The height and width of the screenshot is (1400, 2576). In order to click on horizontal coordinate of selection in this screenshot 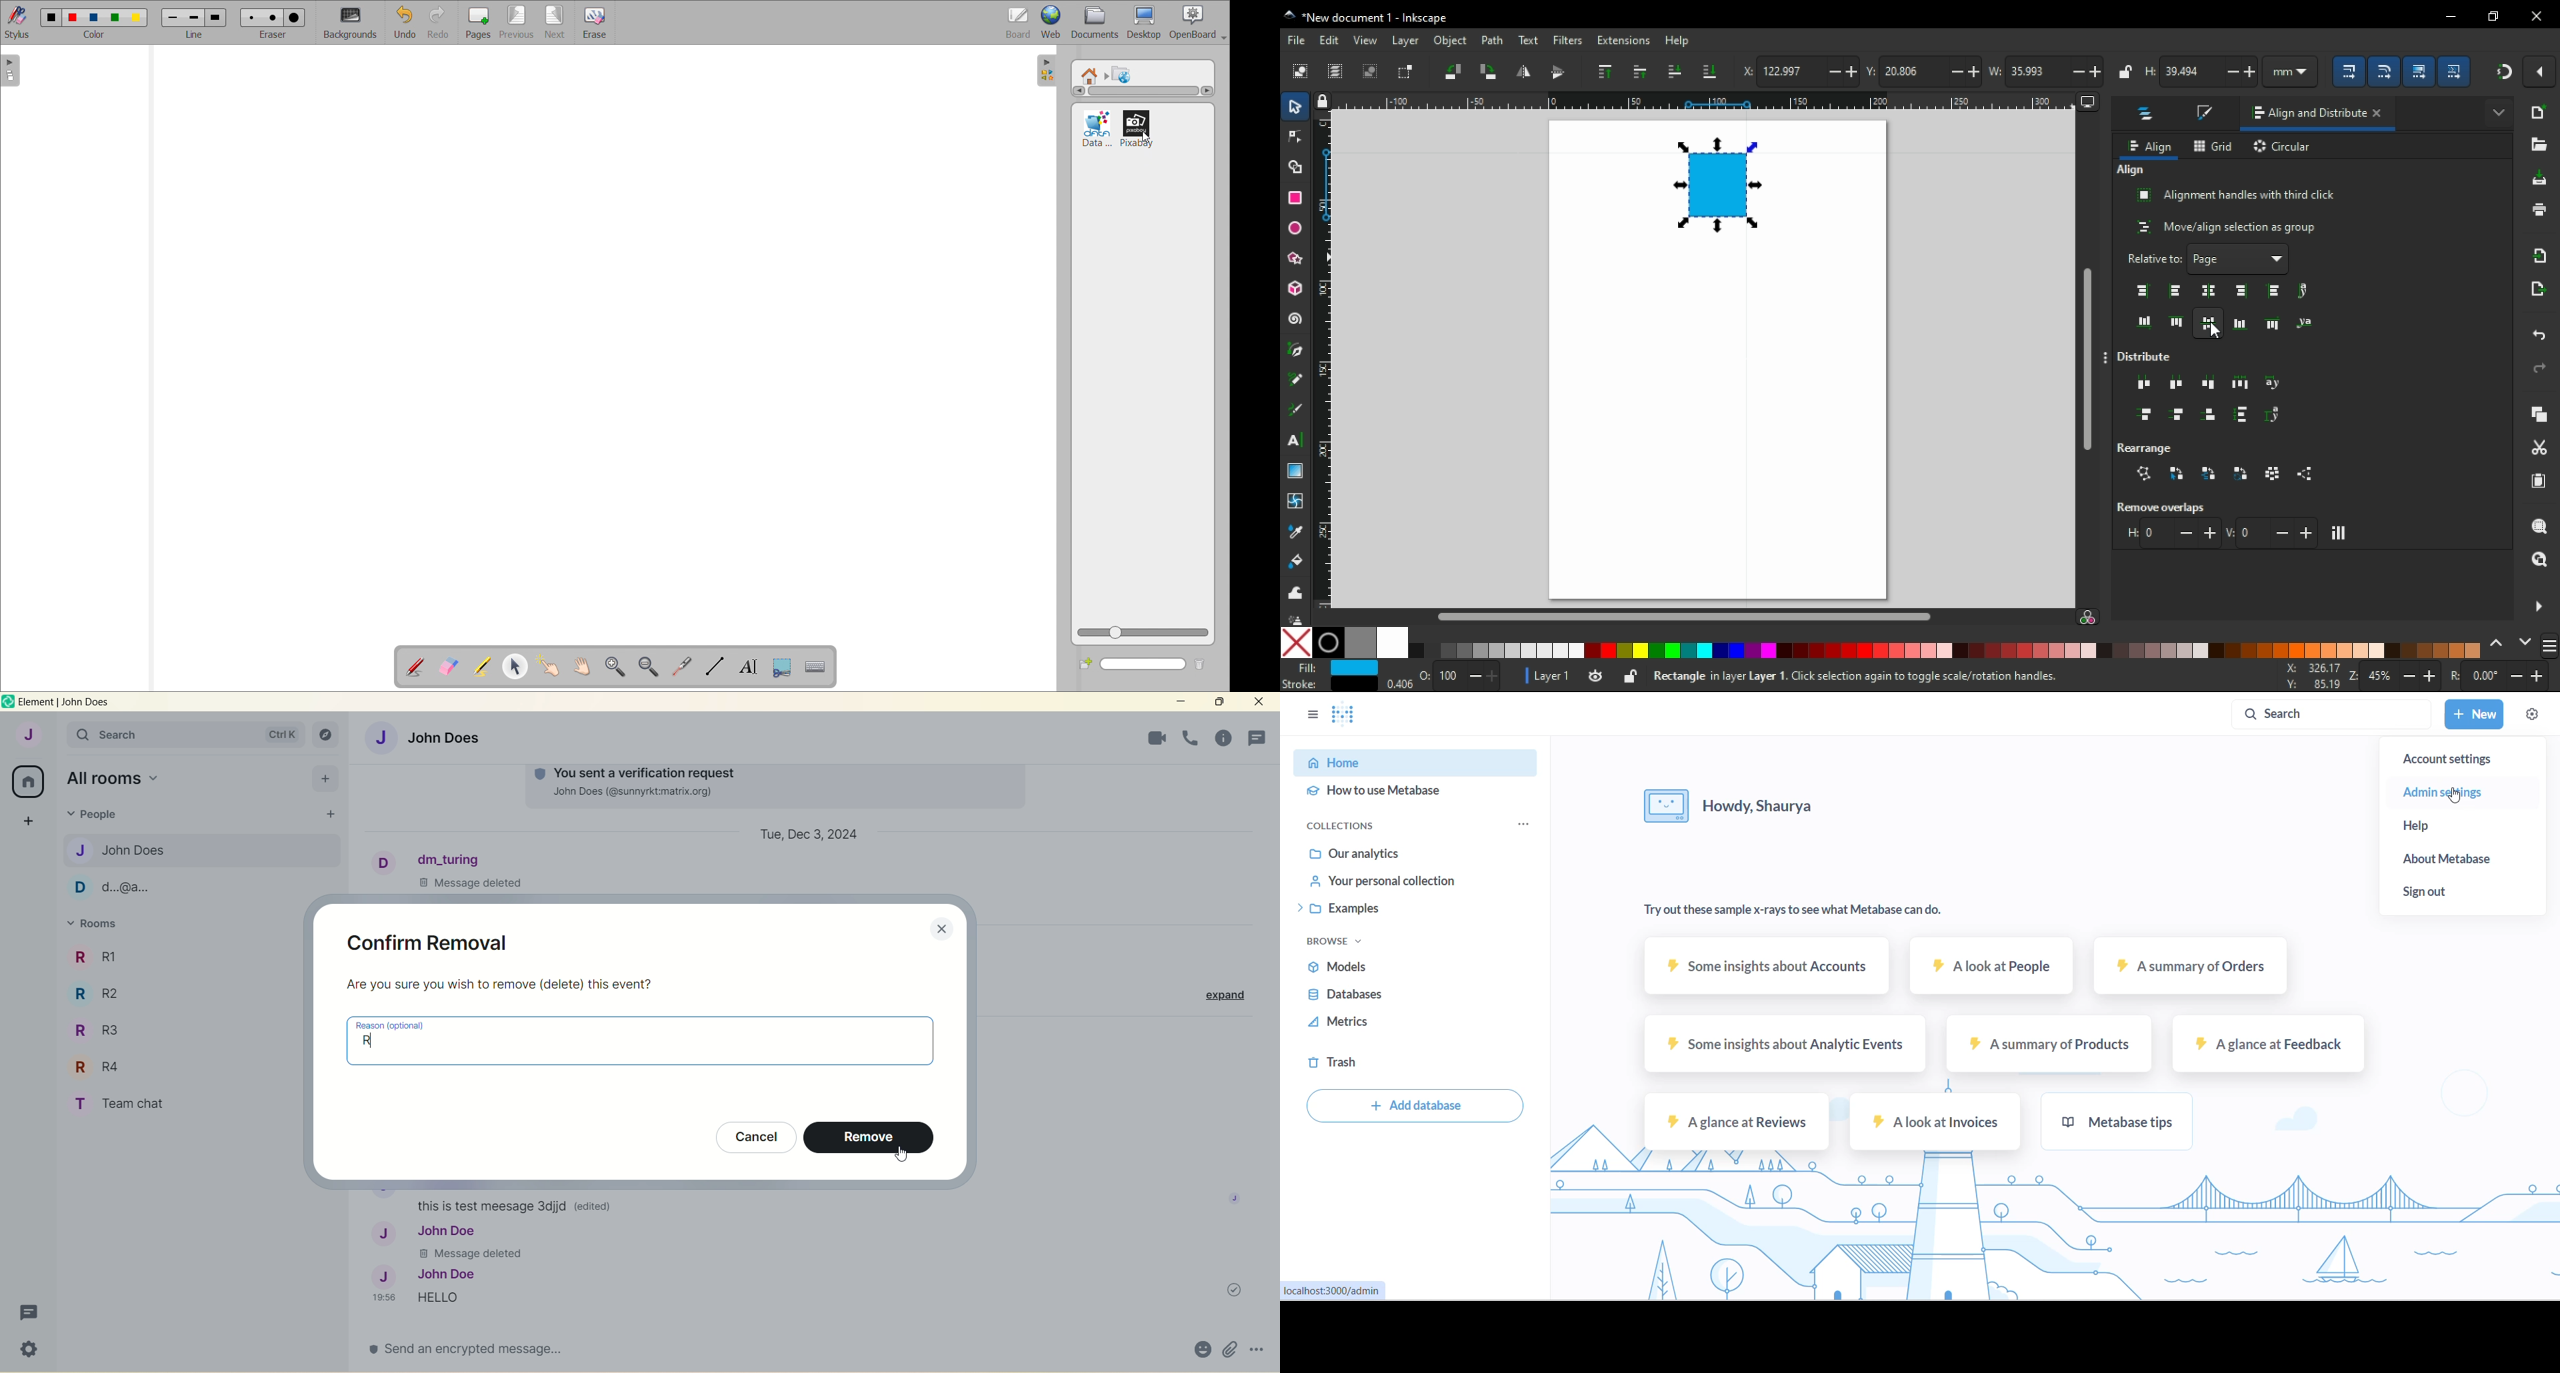, I will do `click(1799, 73)`.